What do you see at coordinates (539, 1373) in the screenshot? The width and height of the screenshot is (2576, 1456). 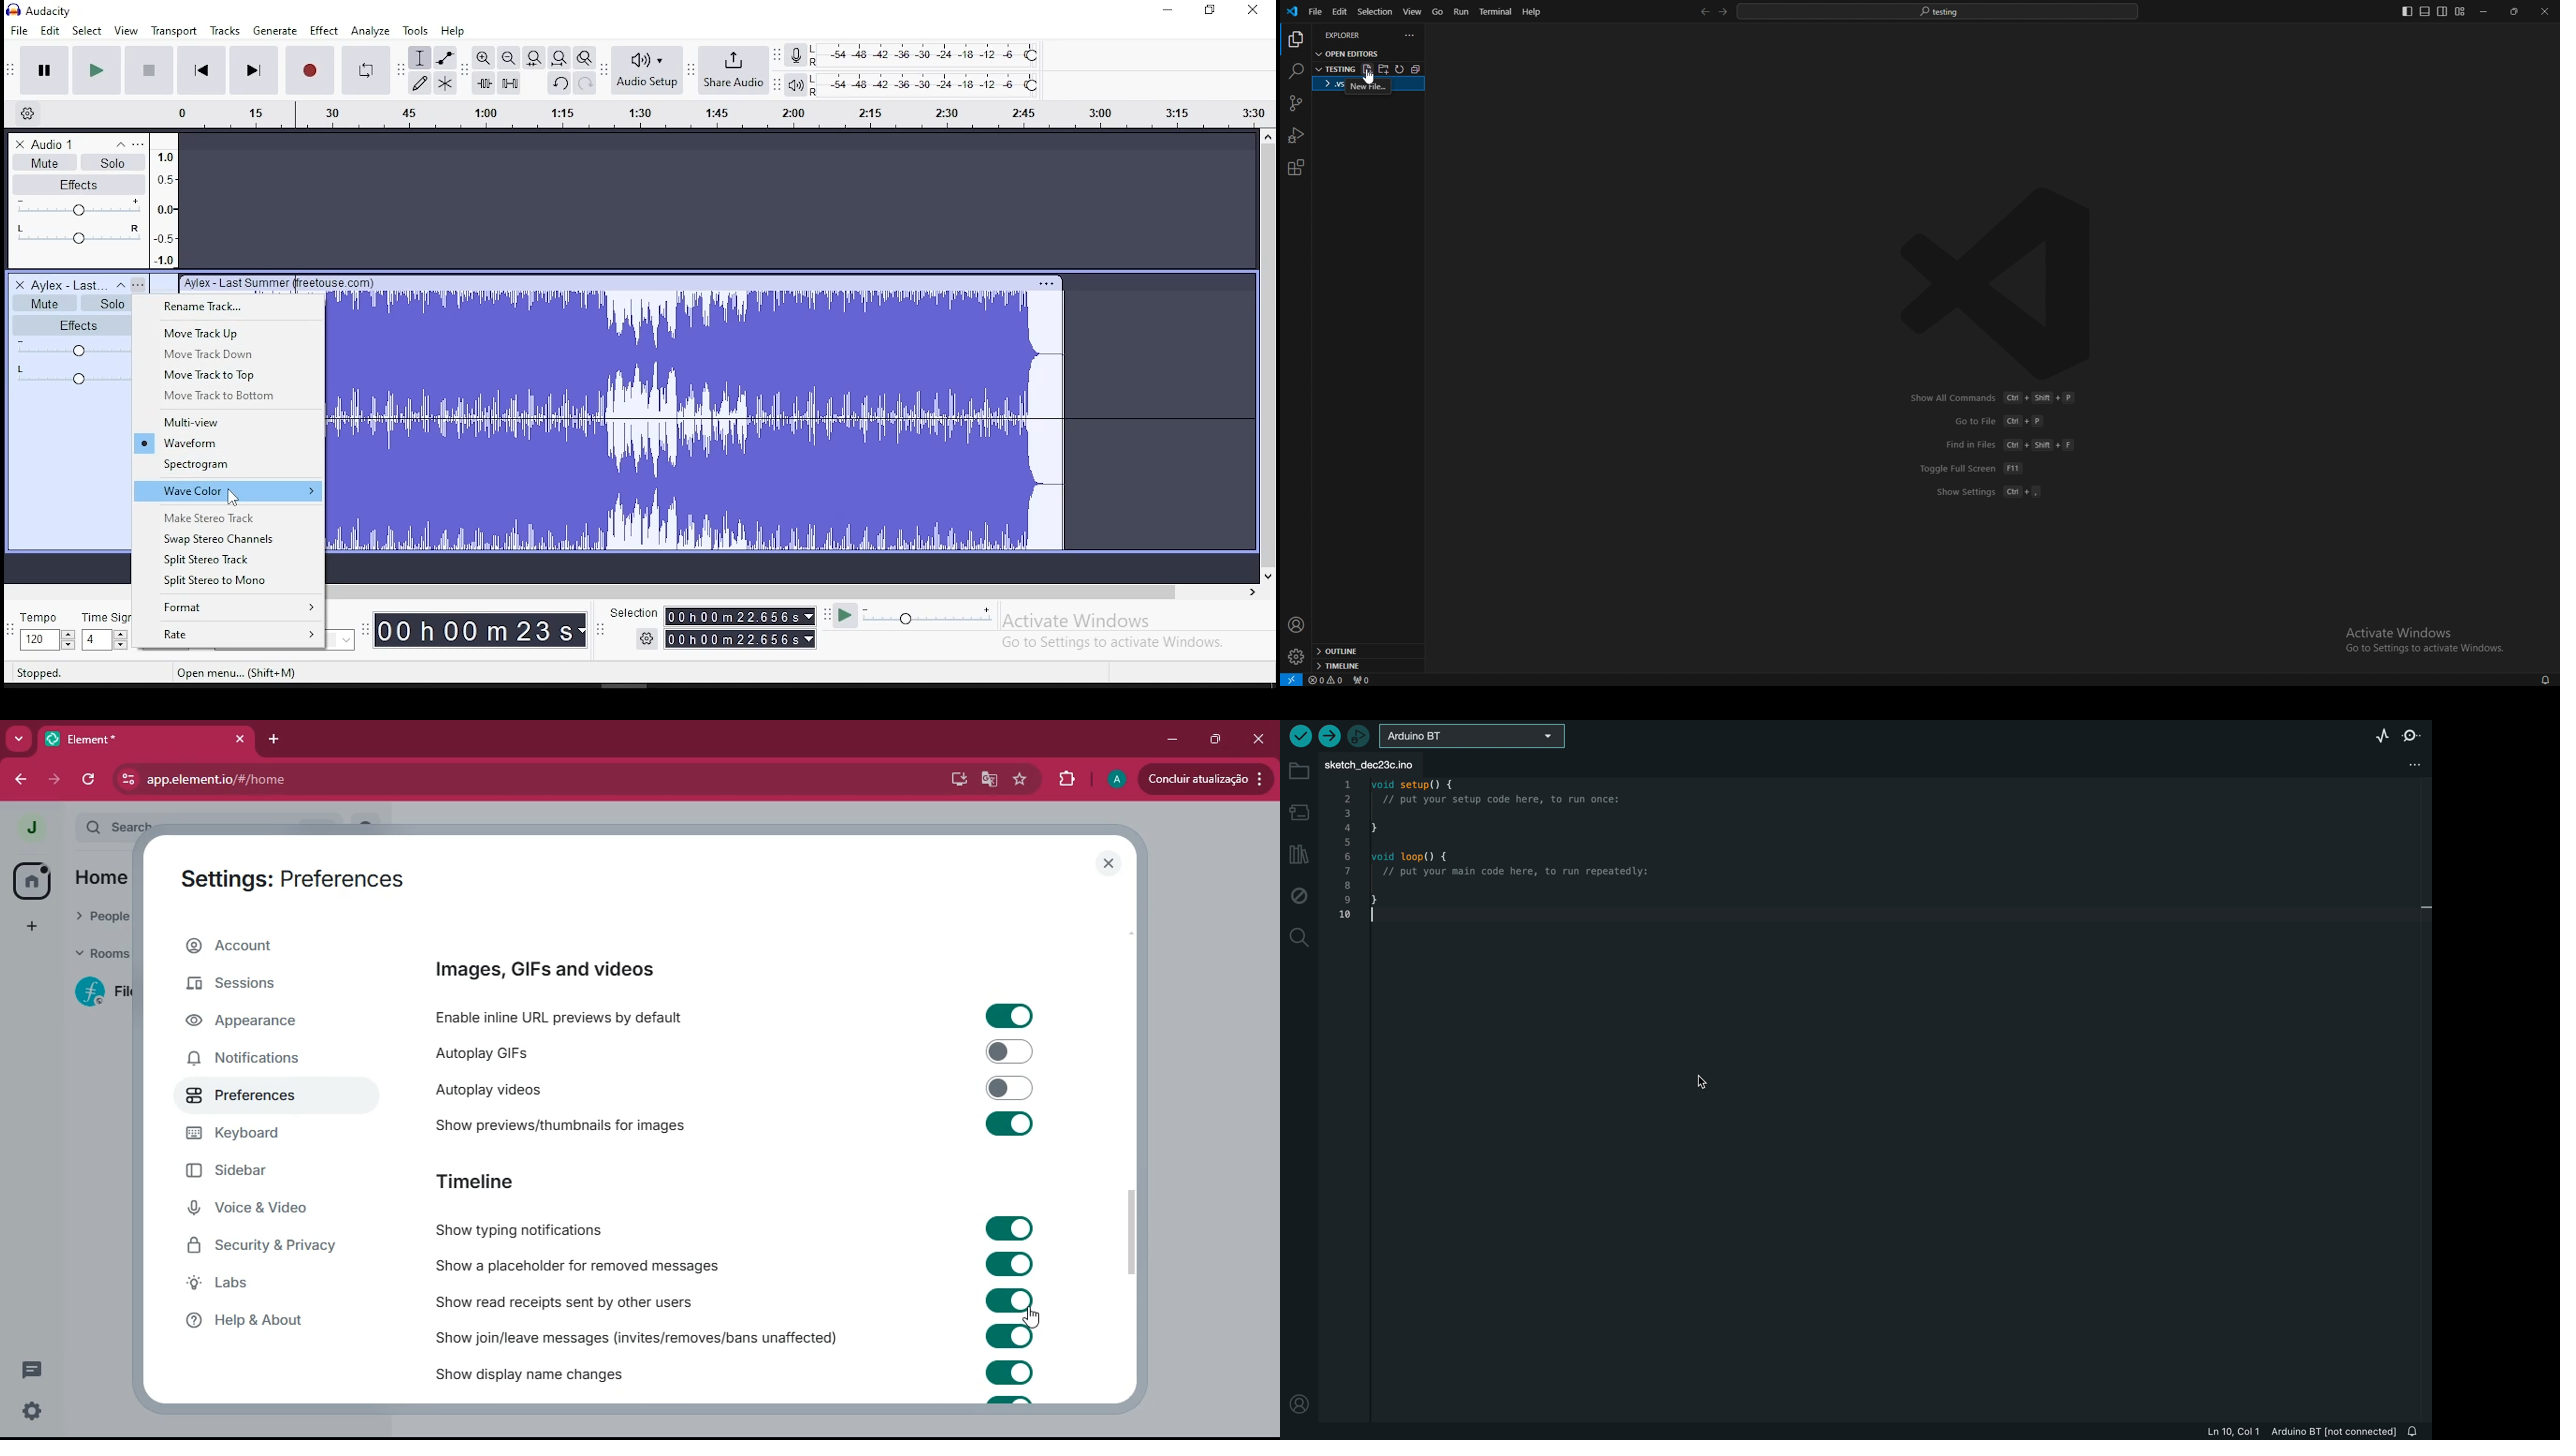 I see `show display name changed` at bounding box center [539, 1373].